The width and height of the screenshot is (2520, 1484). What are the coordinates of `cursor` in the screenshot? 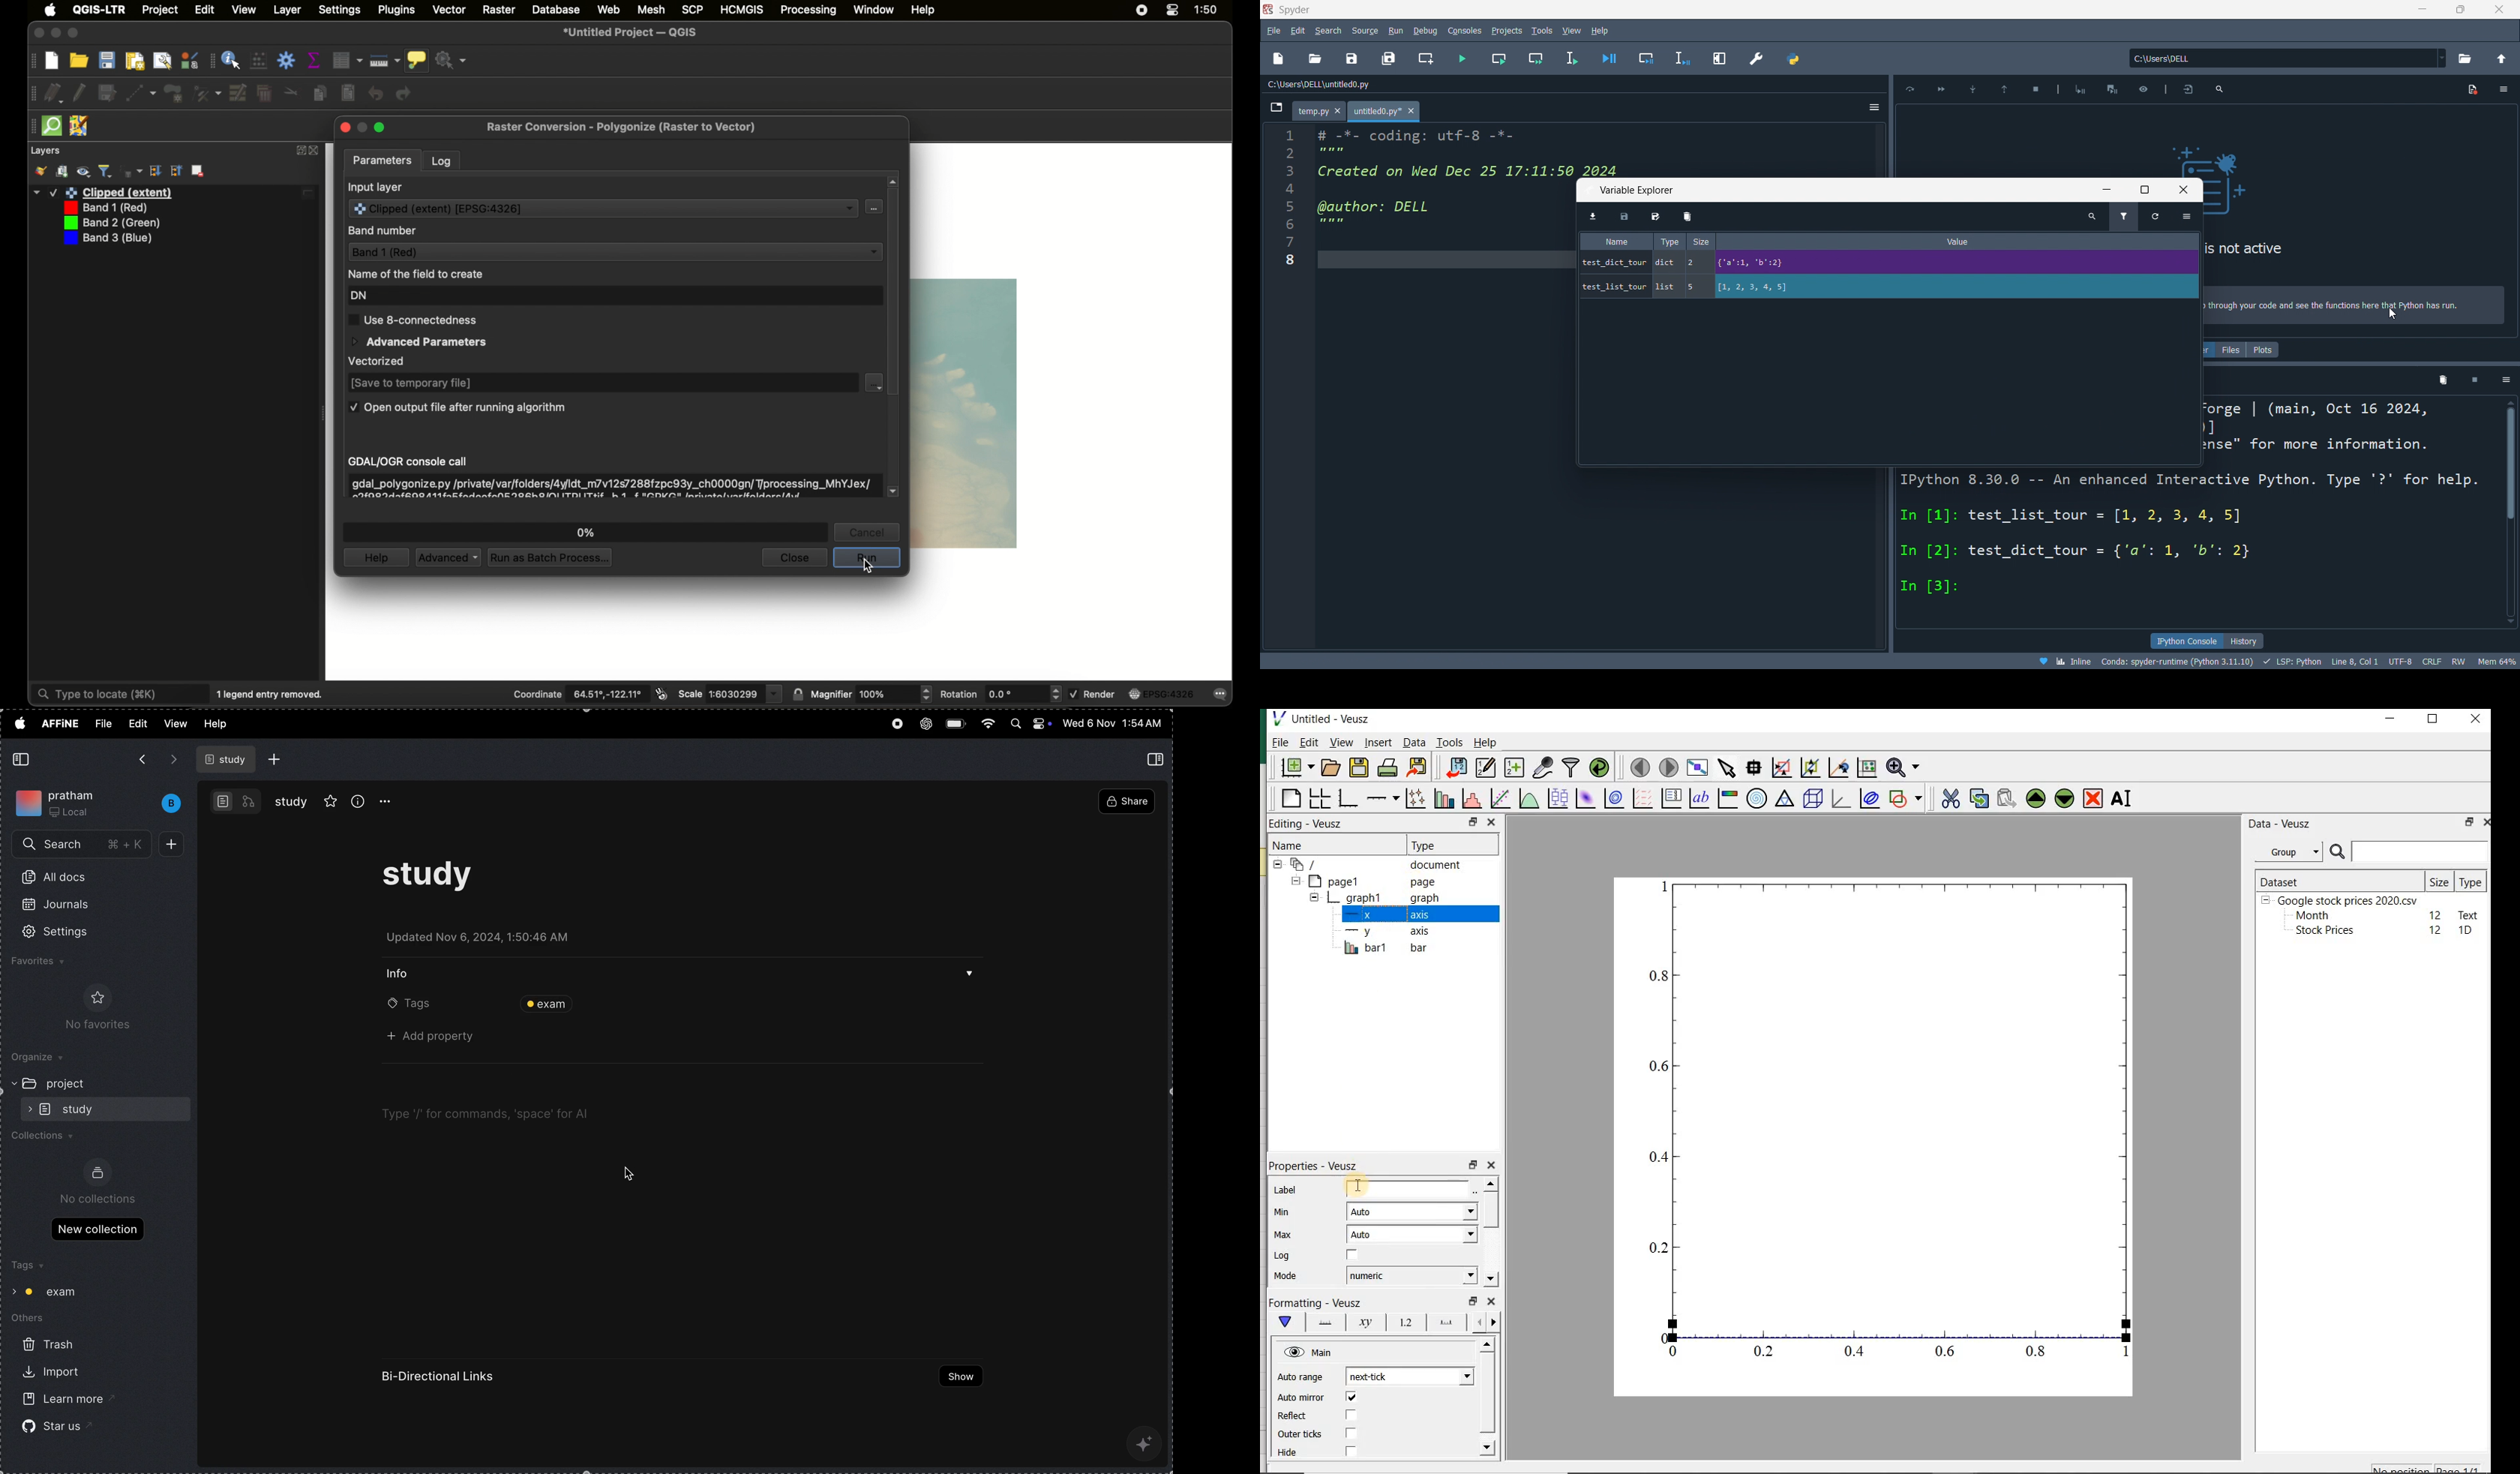 It's located at (869, 567).